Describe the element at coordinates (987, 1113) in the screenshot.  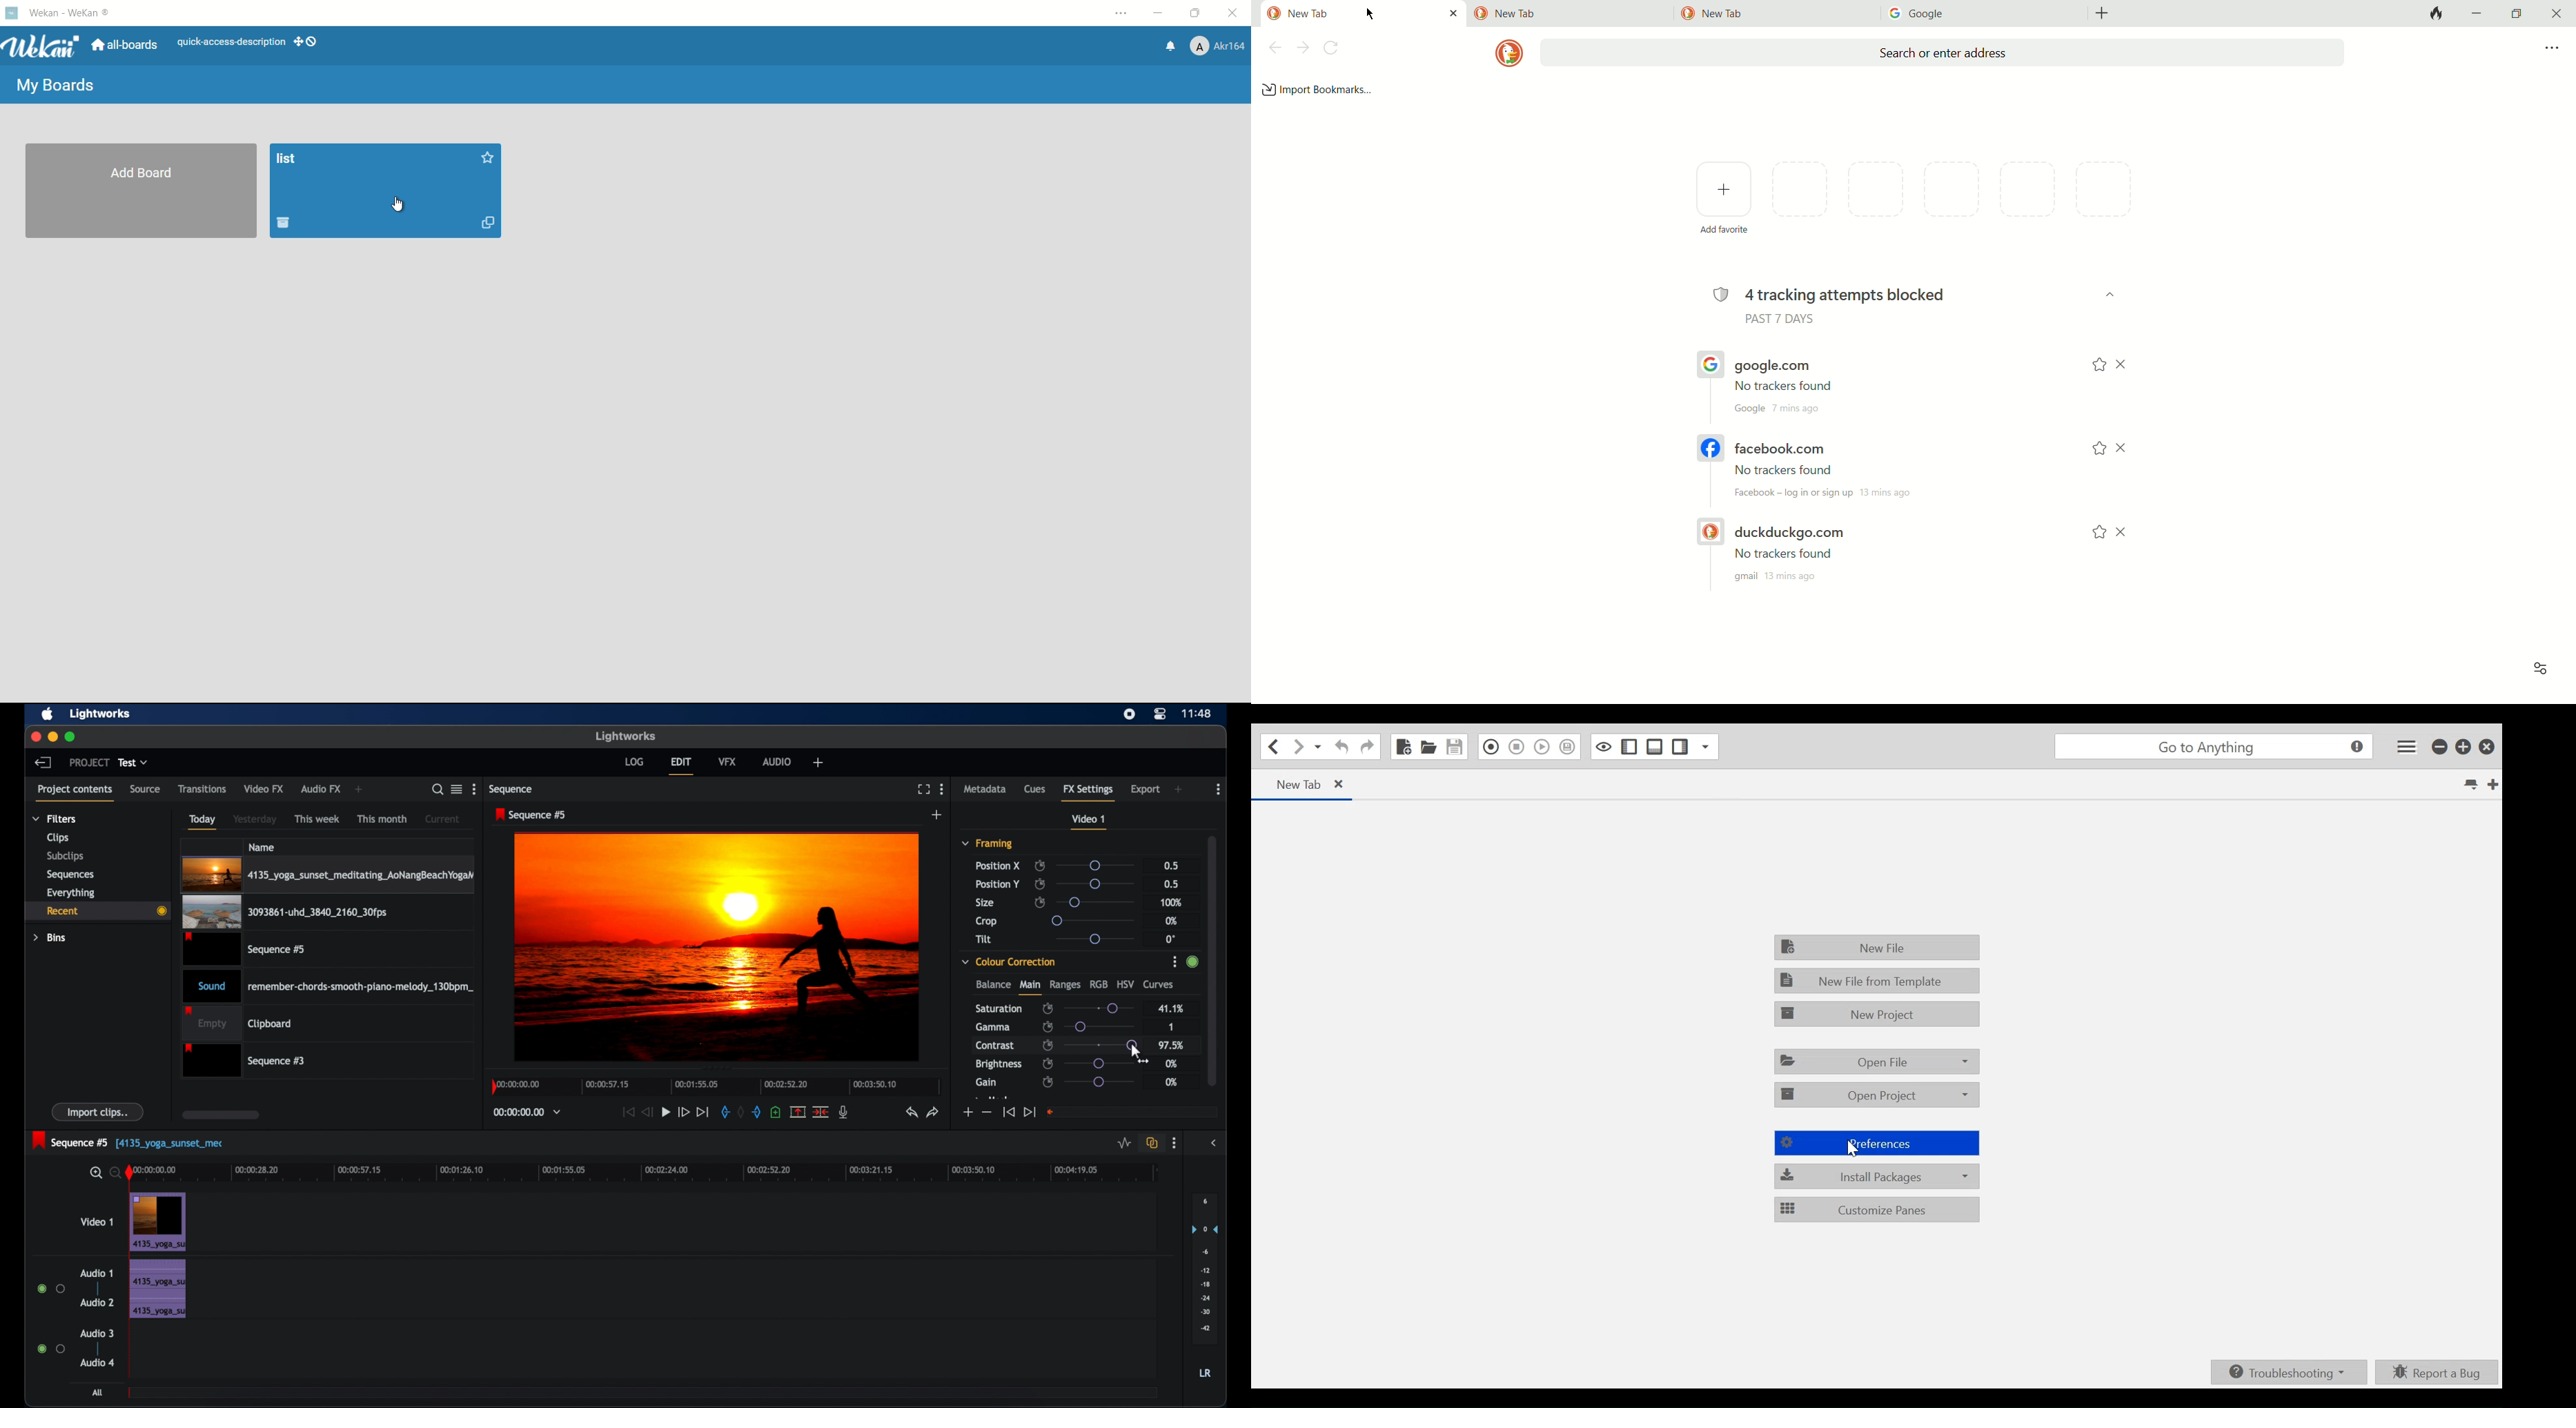
I see `decrement` at that location.